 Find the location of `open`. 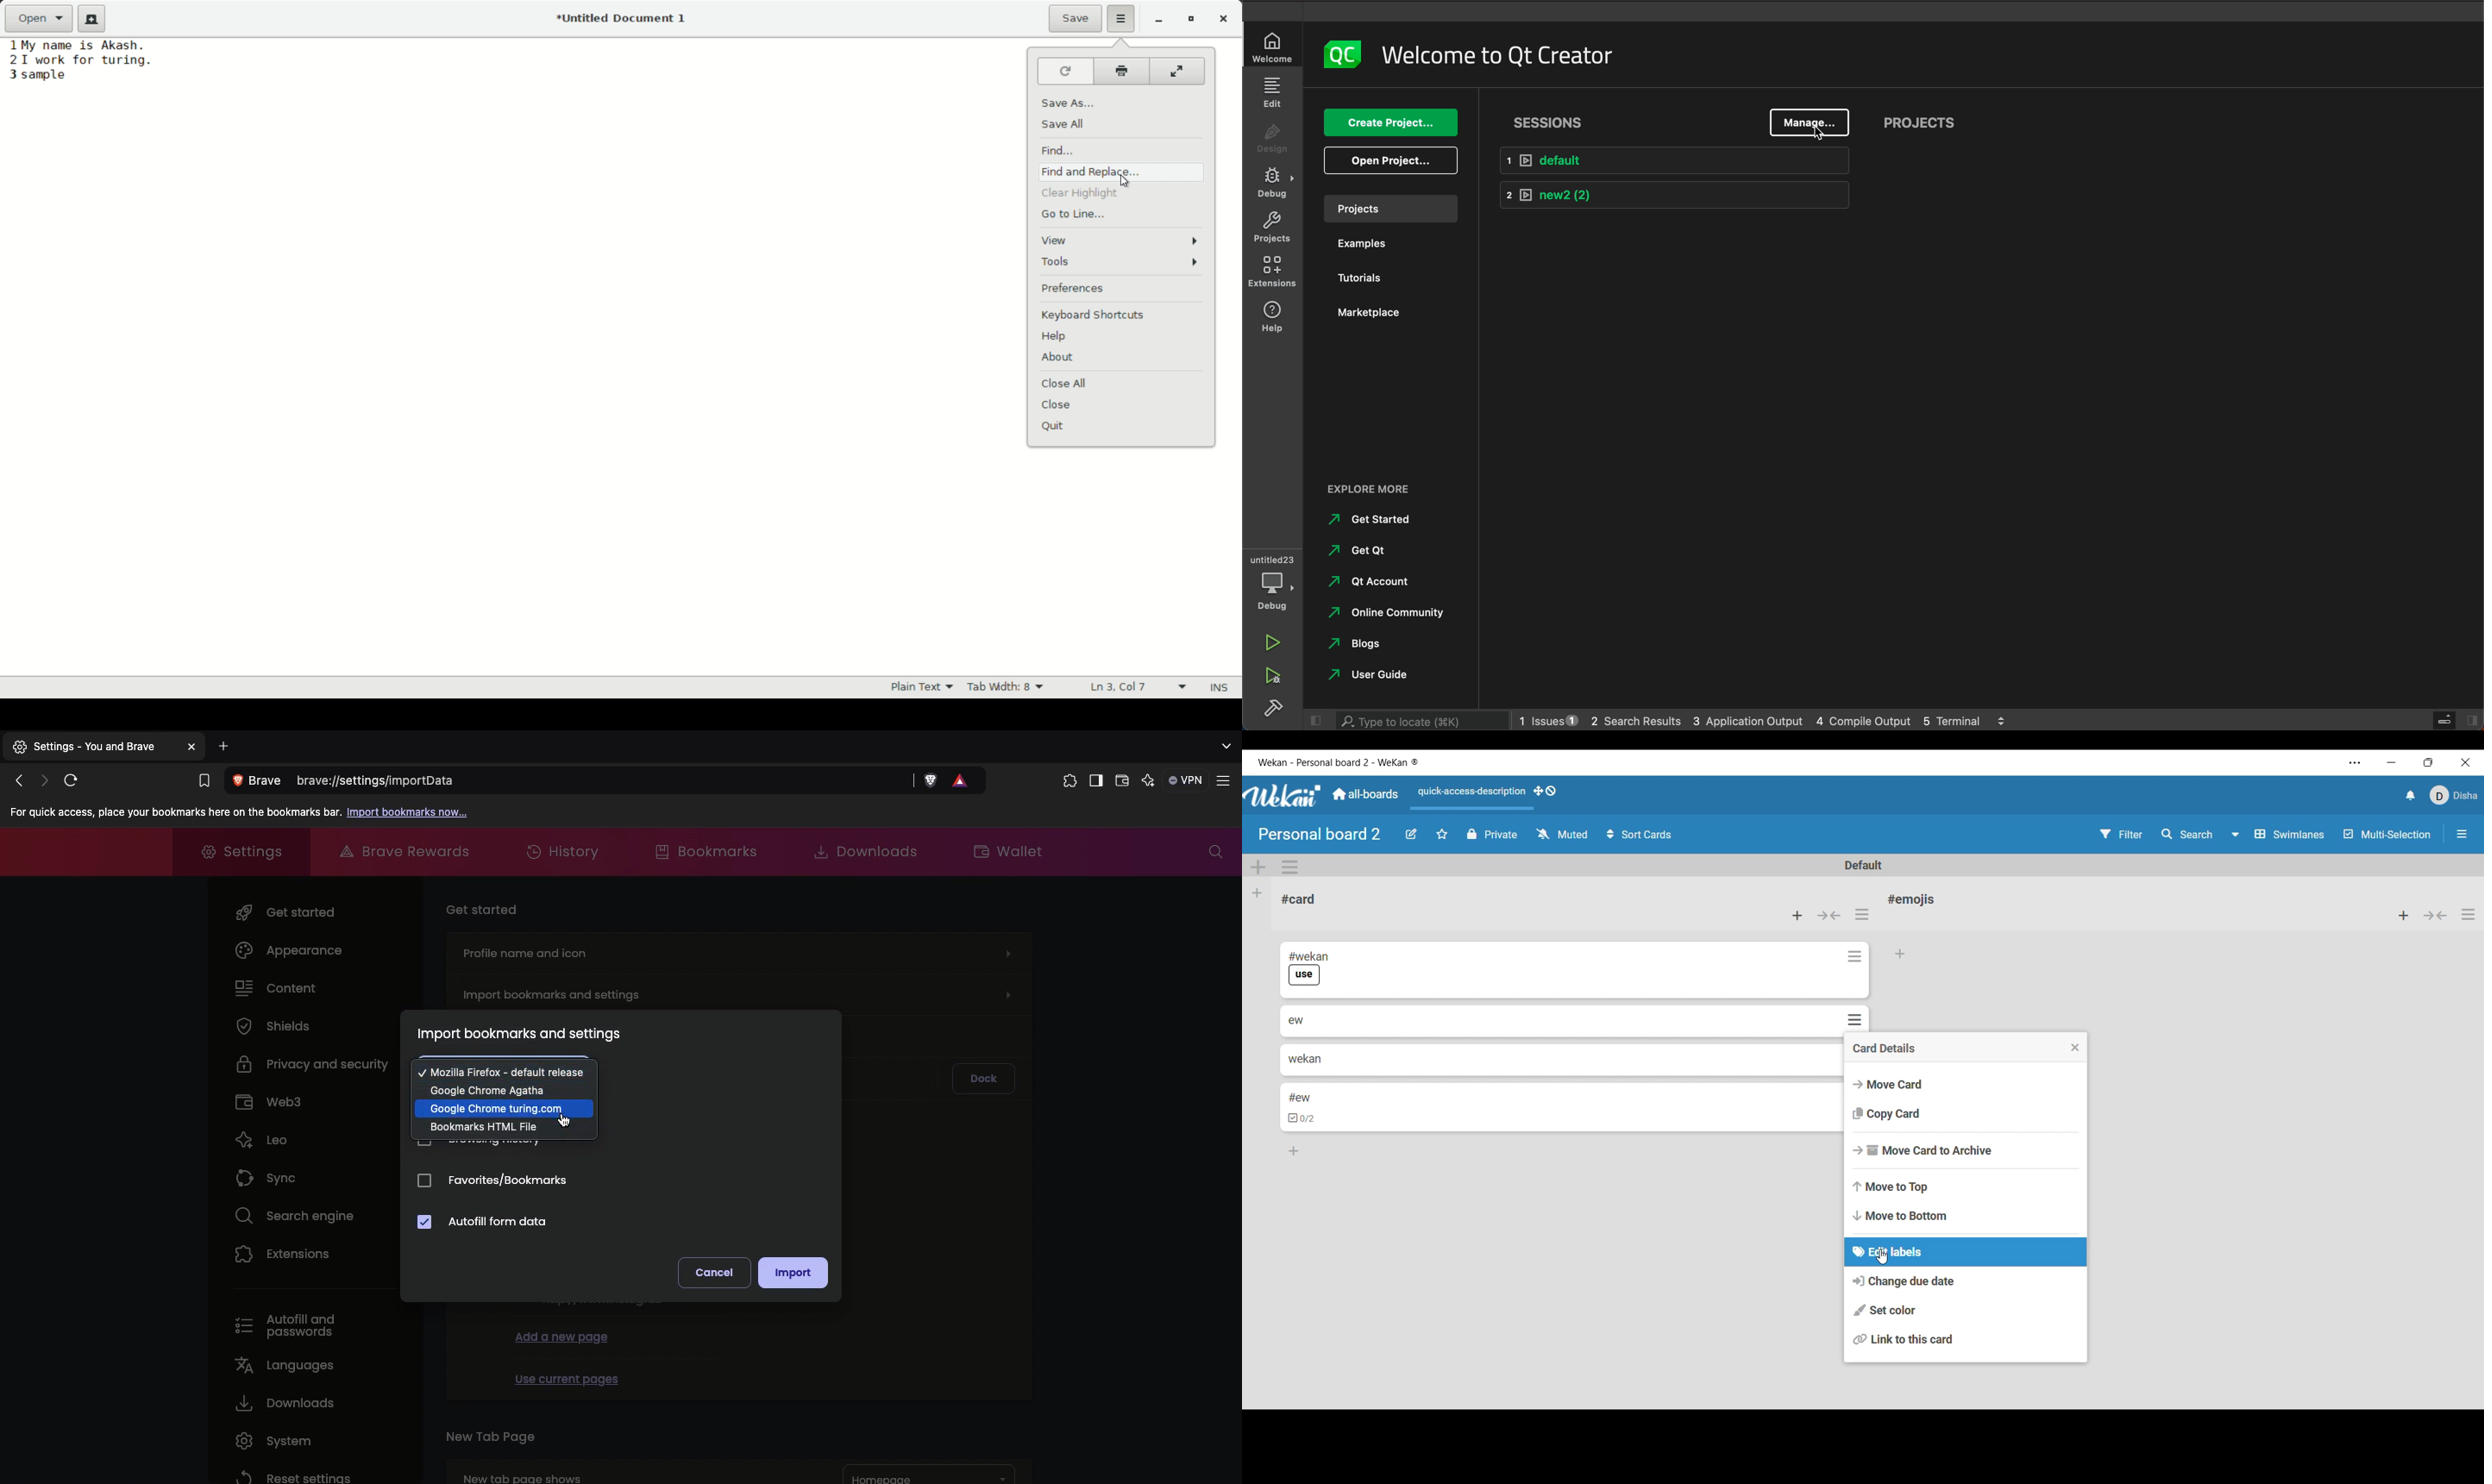

open is located at coordinates (1389, 160).